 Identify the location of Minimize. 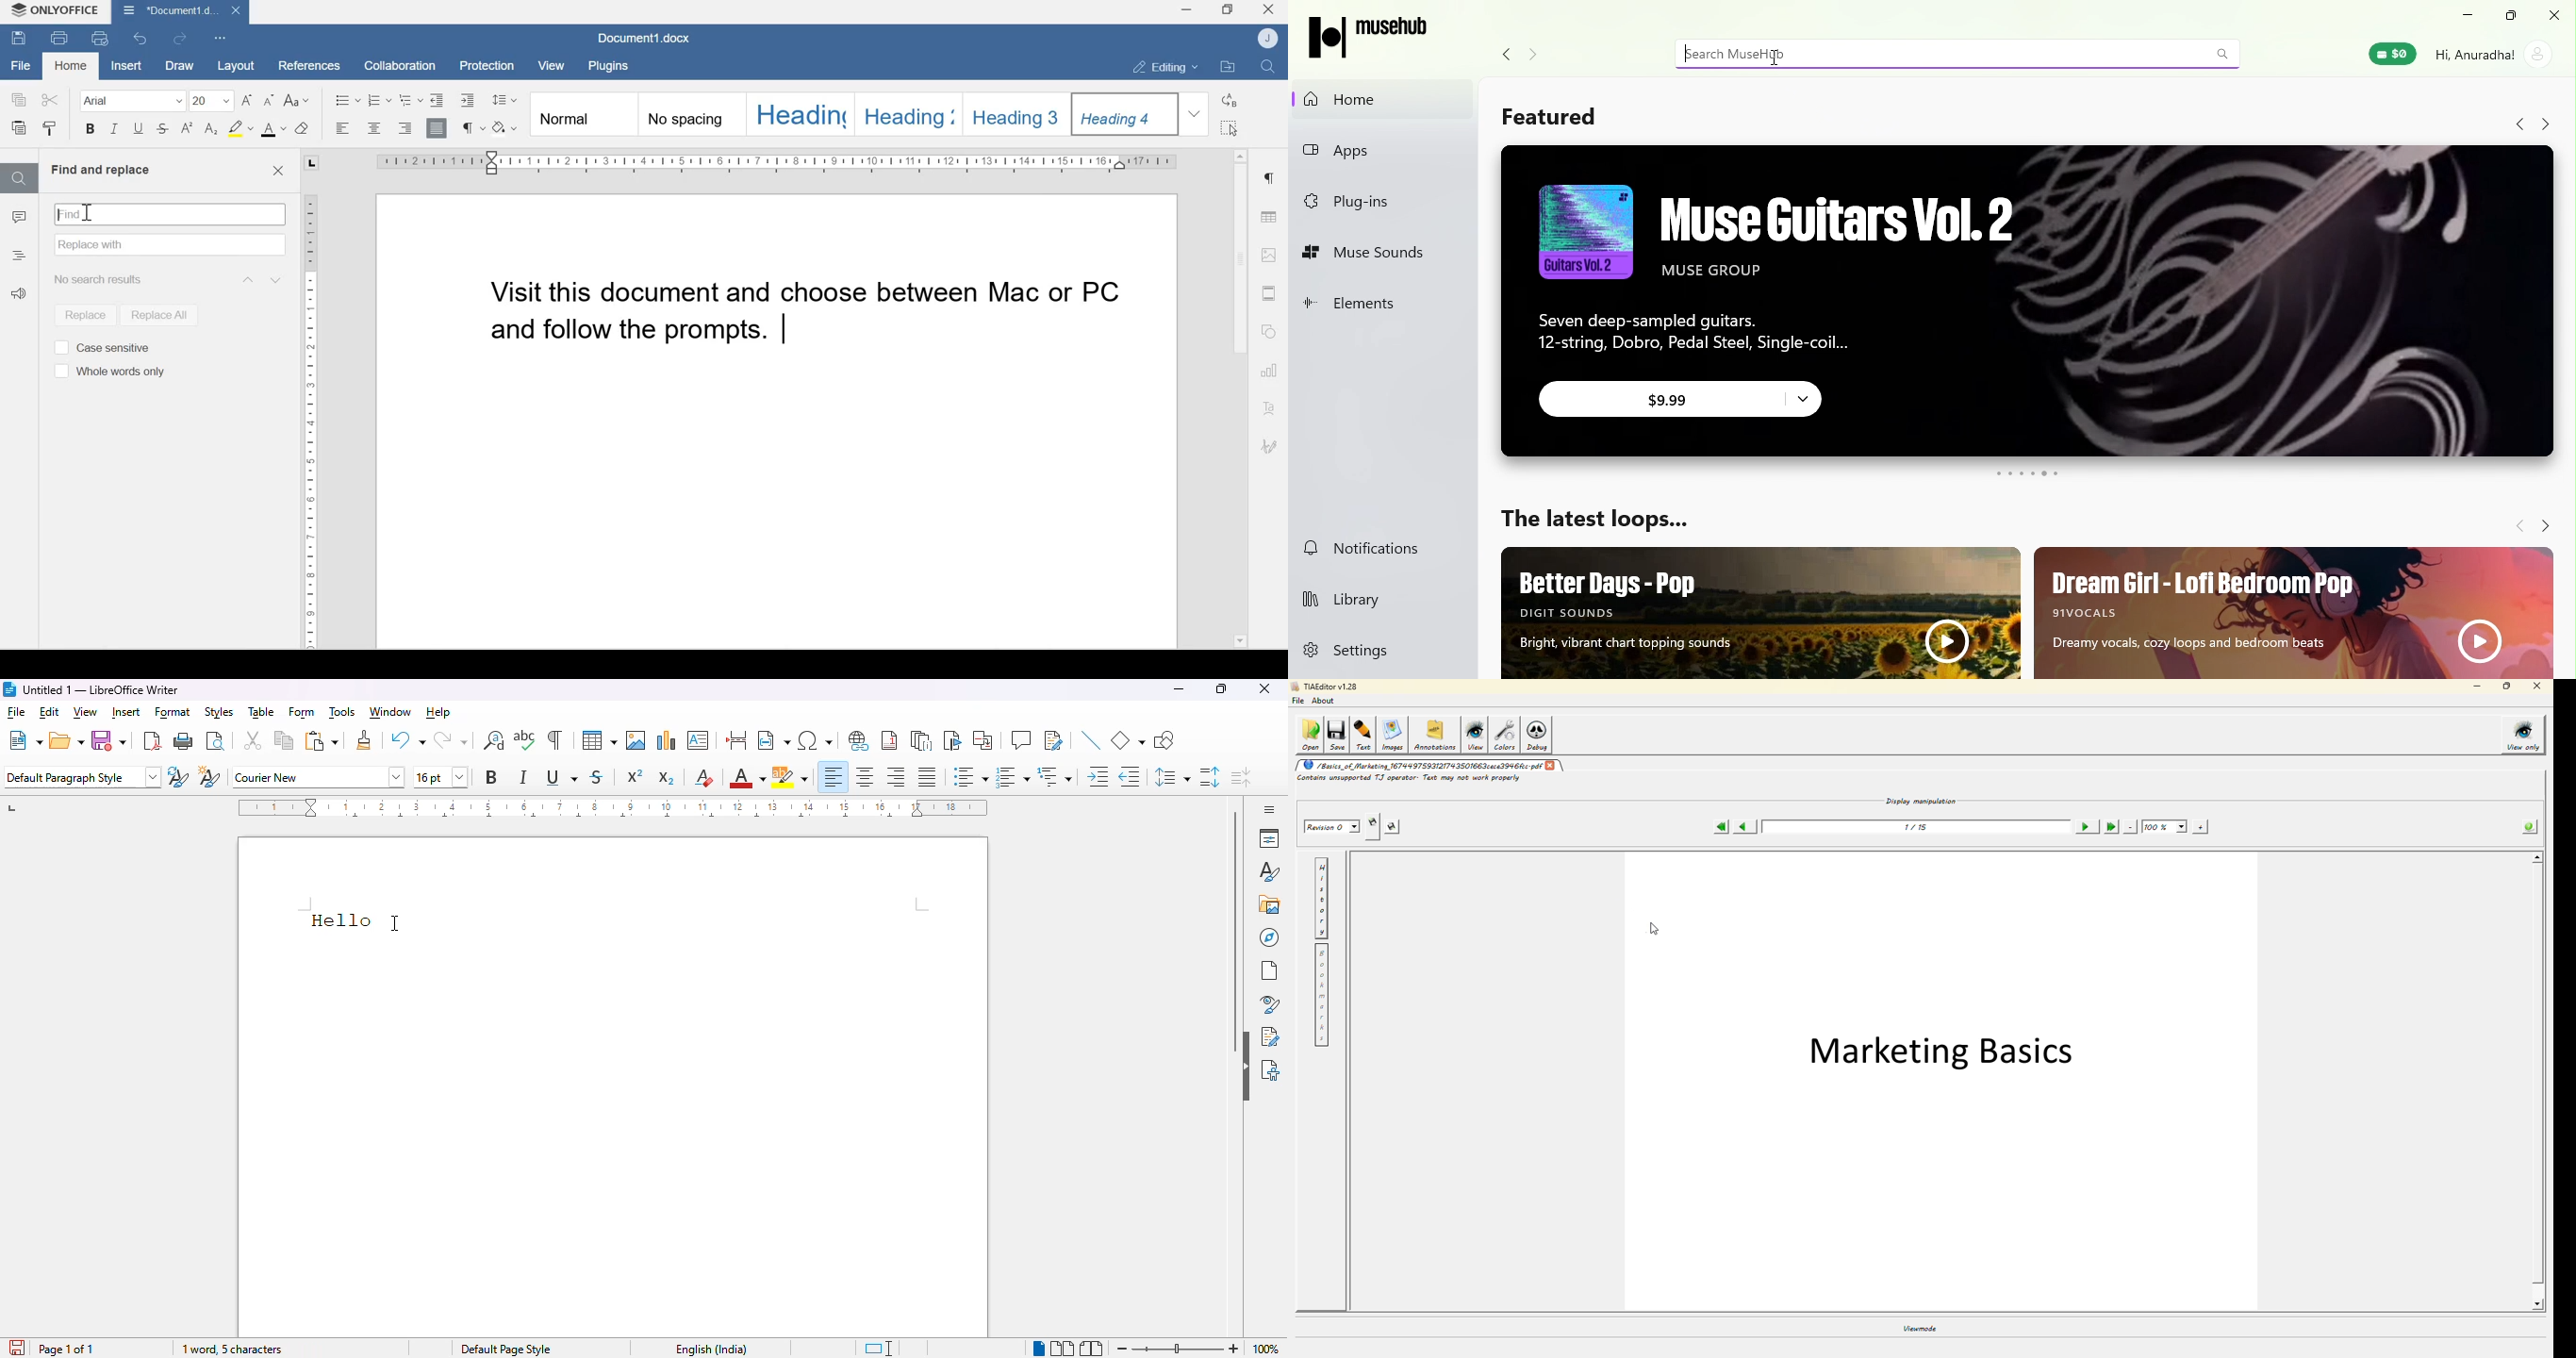
(1185, 11).